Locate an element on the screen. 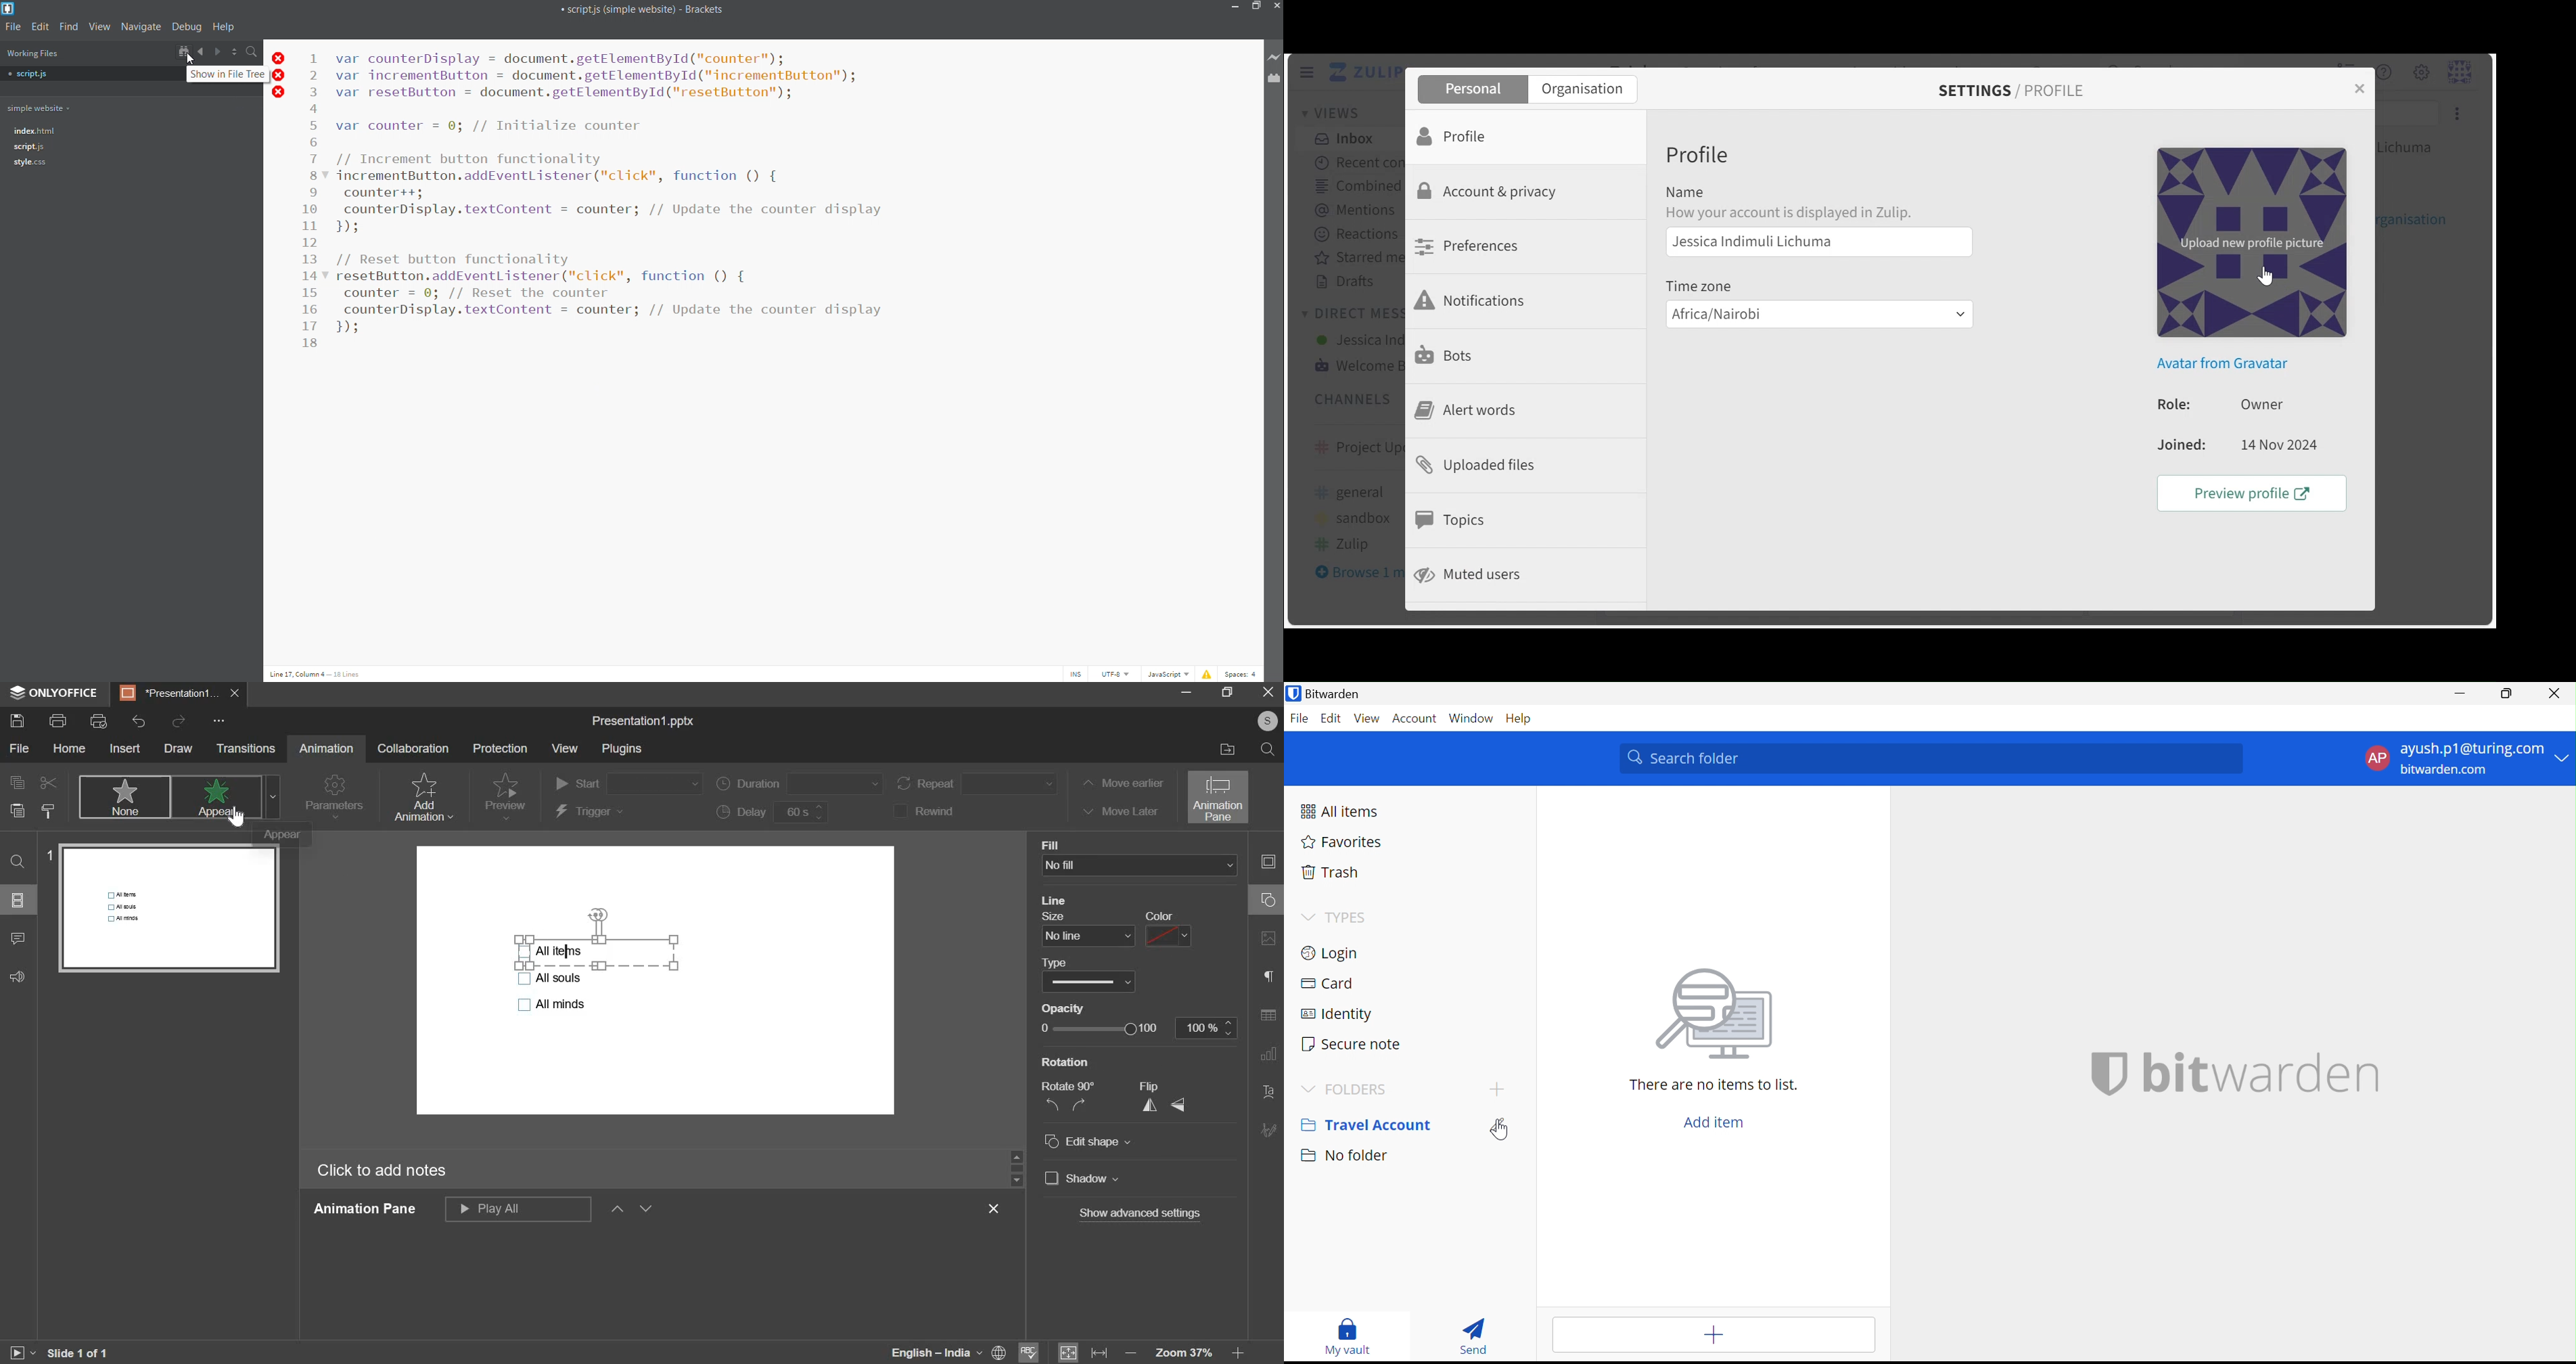 The width and height of the screenshot is (2576, 1372). Flip is located at coordinates (1167, 1105).